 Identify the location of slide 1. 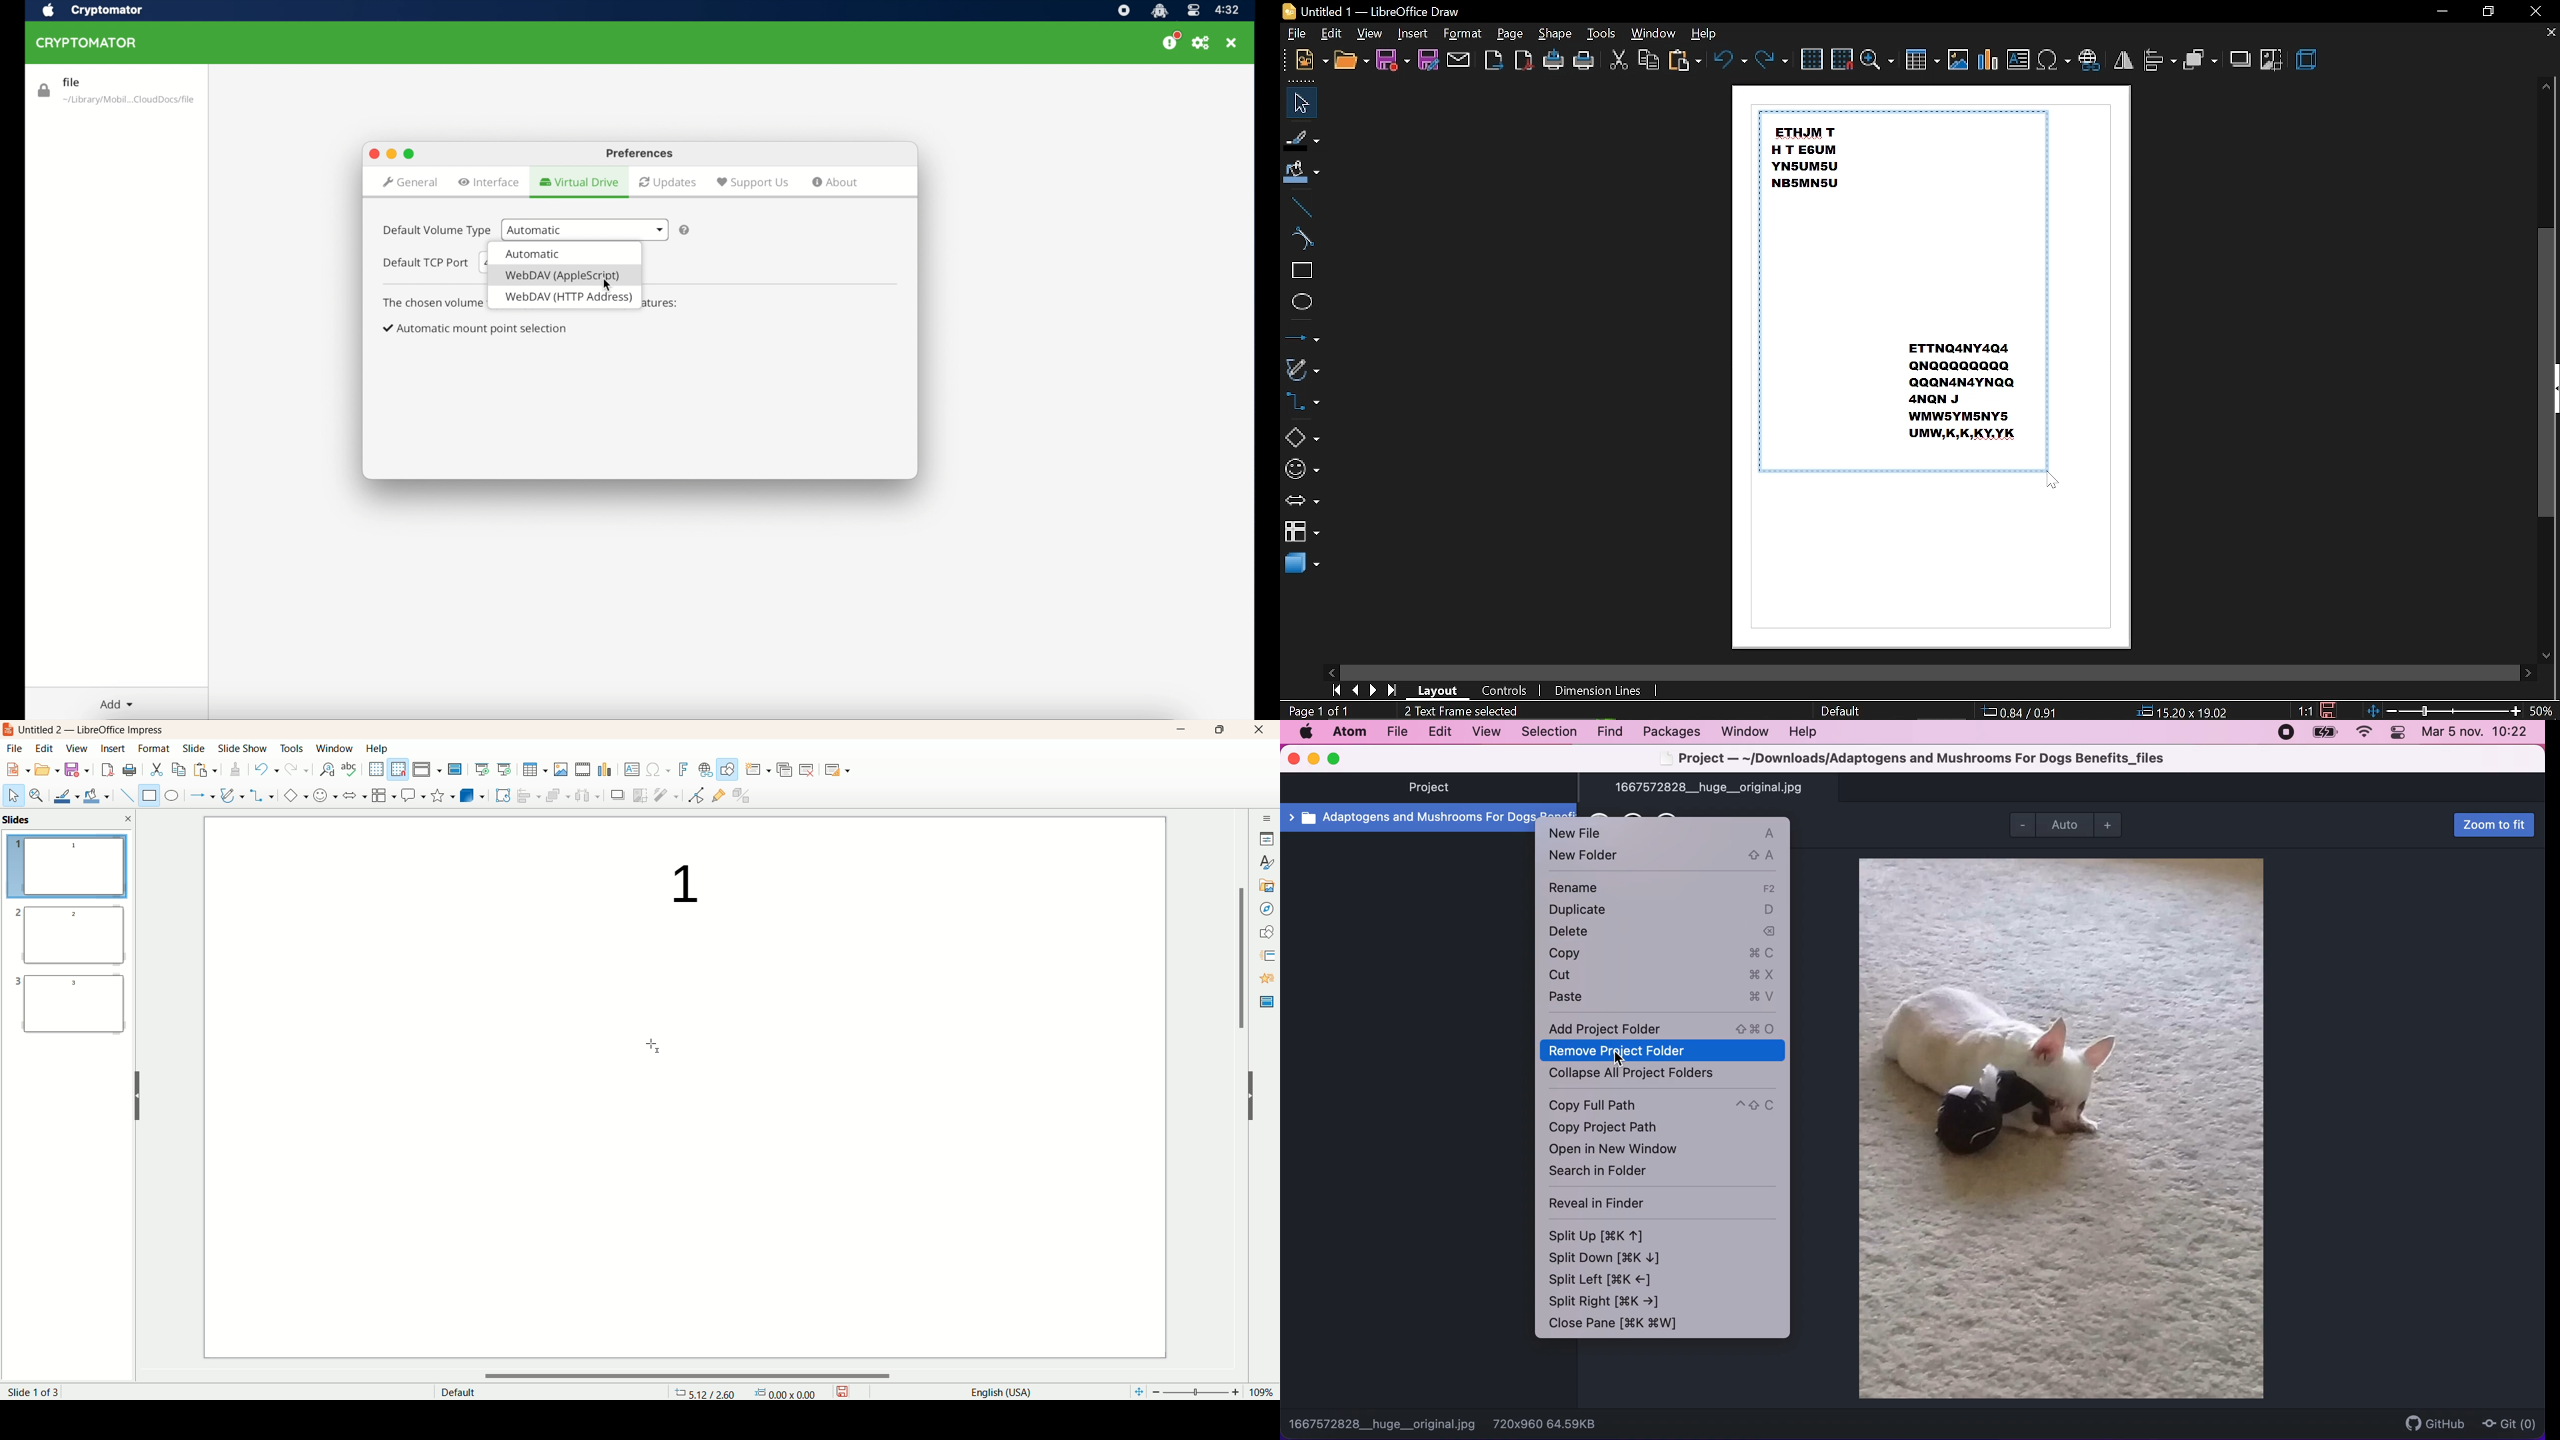
(67, 868).